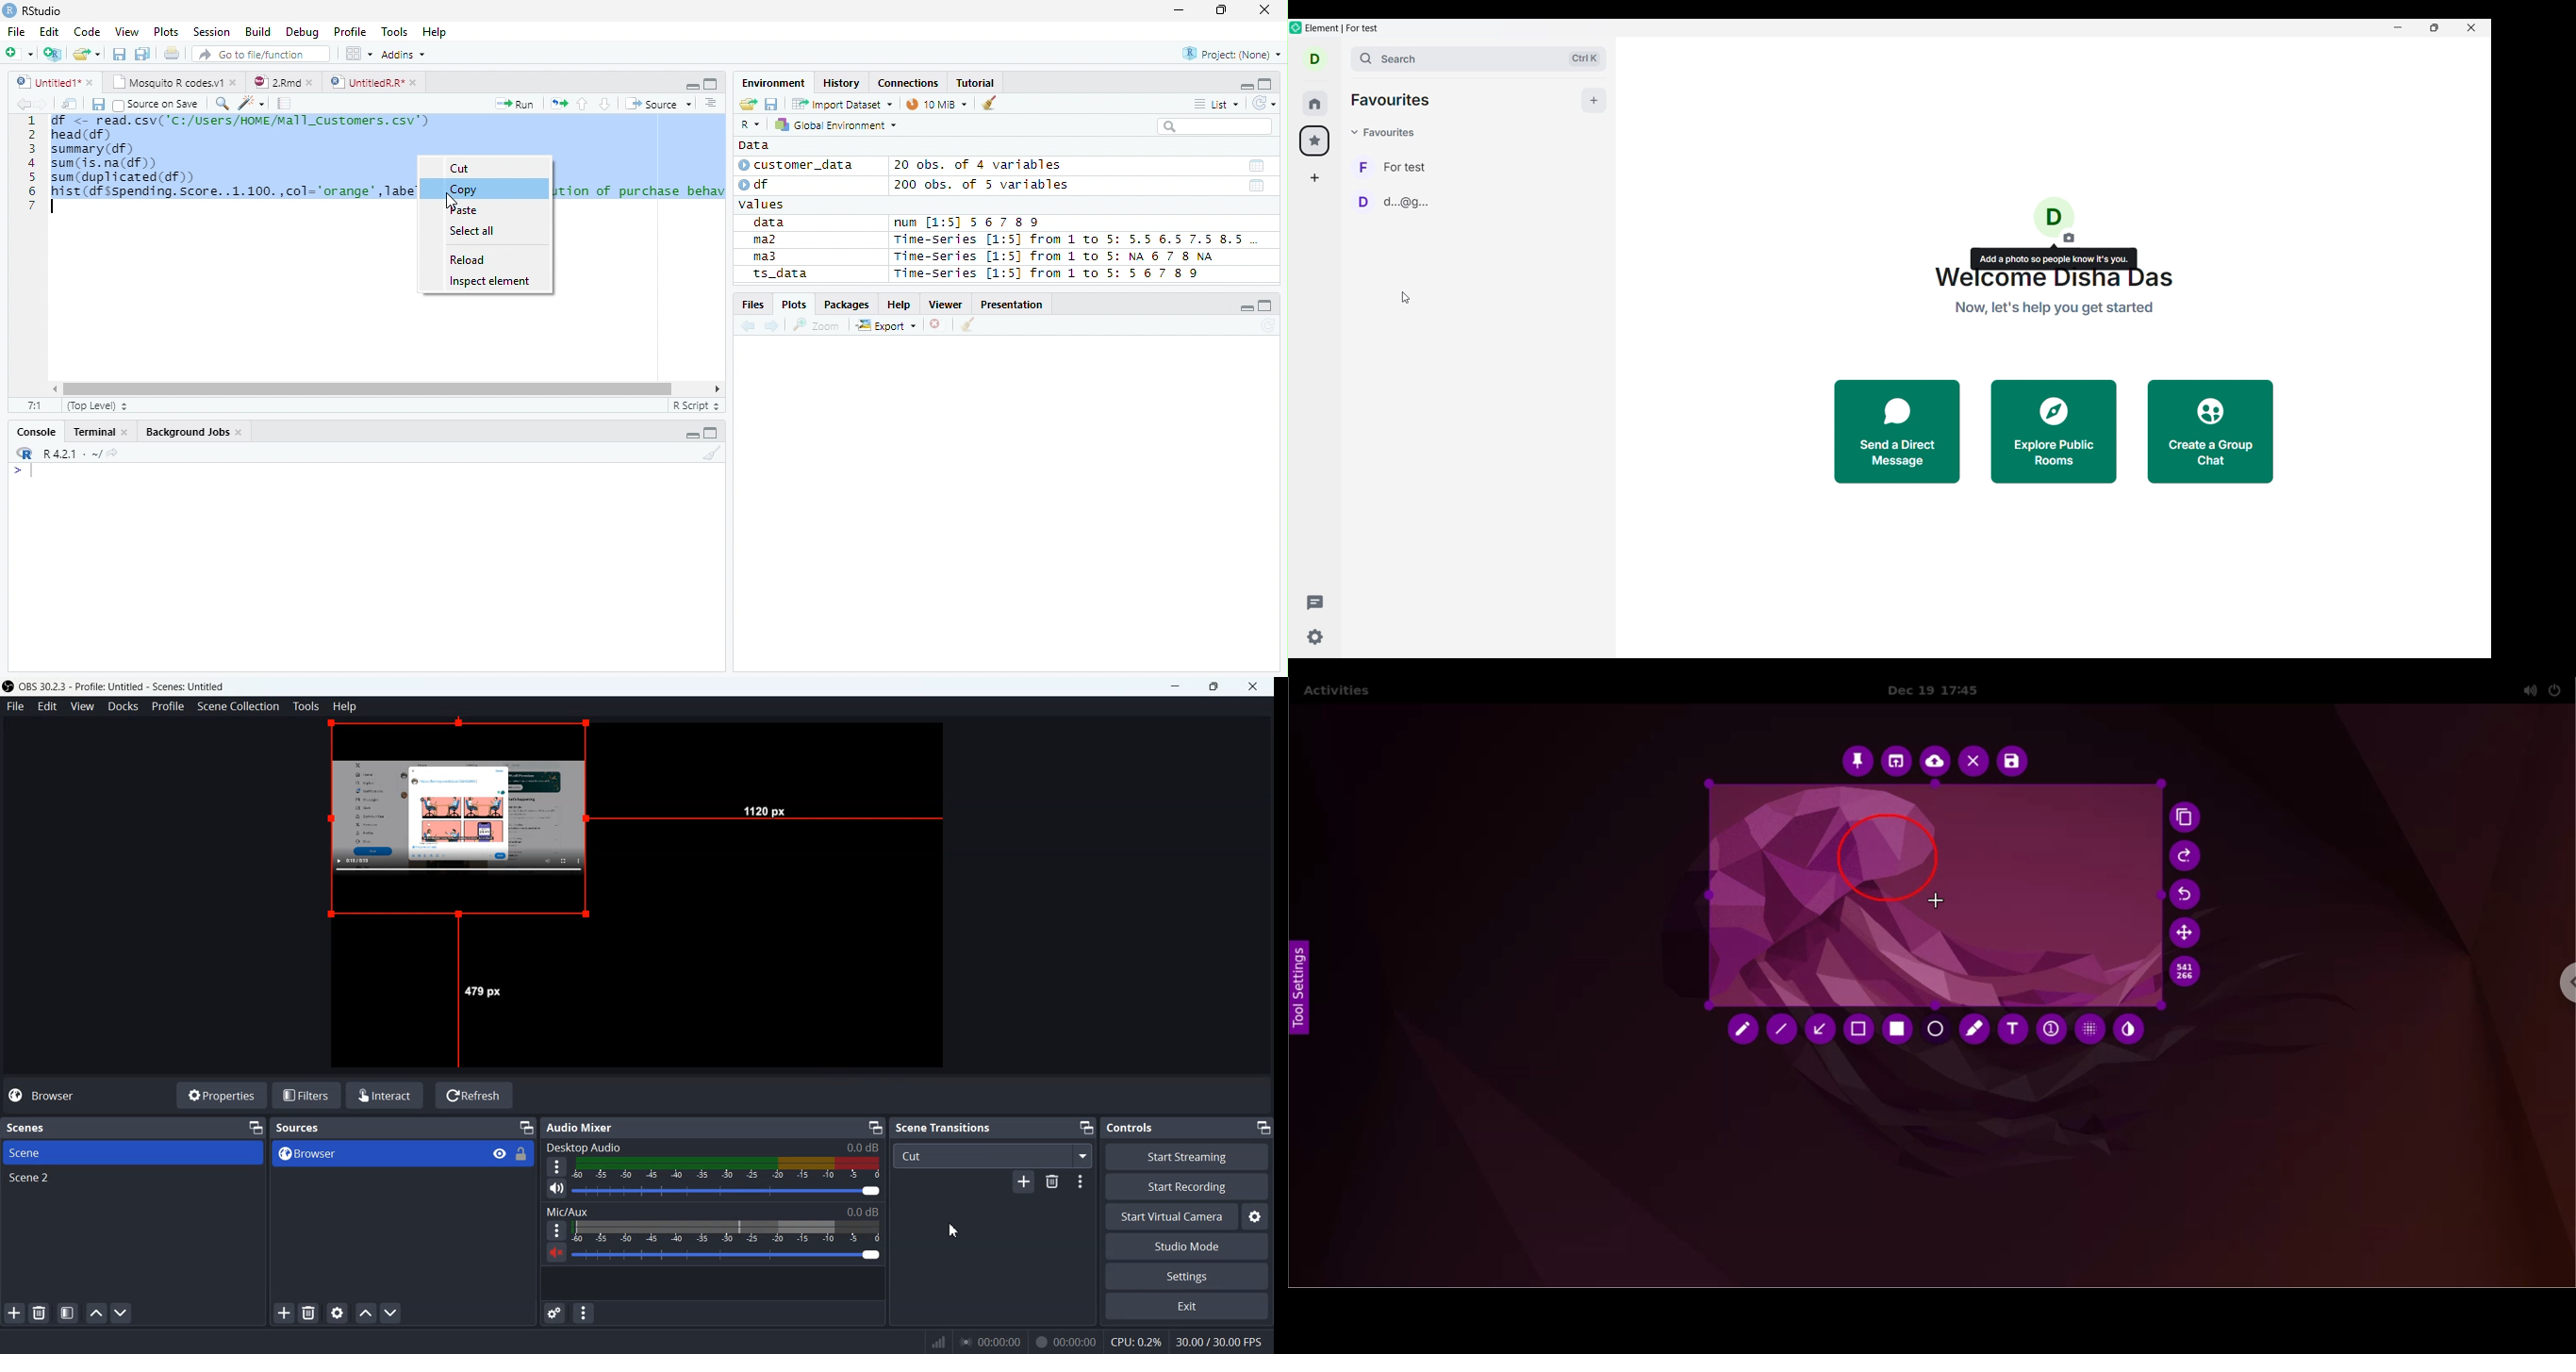  I want to click on Open source properties, so click(337, 1312).